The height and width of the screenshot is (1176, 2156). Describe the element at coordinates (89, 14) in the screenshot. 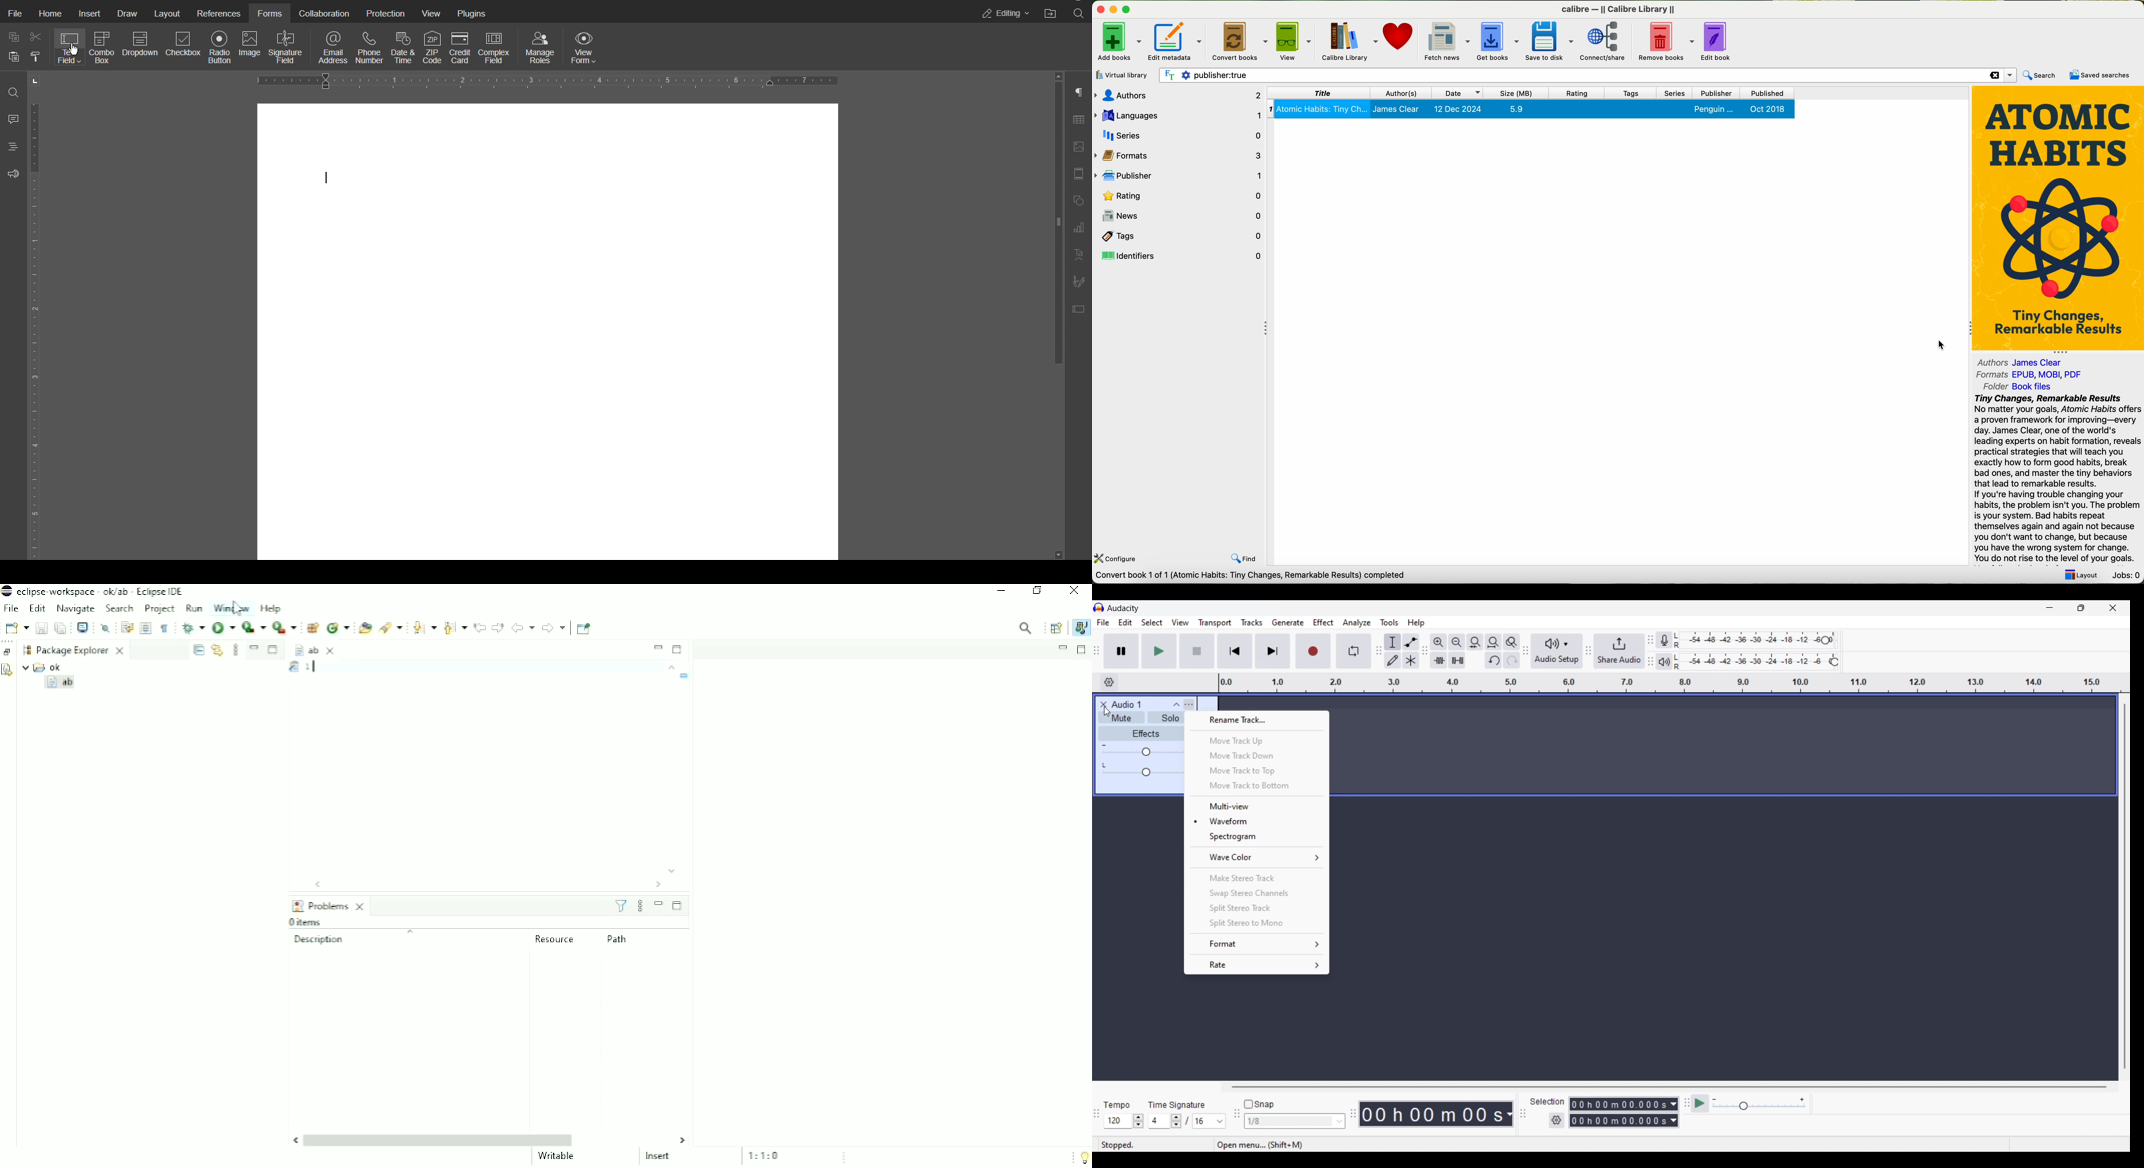

I see `Insert ` at that location.